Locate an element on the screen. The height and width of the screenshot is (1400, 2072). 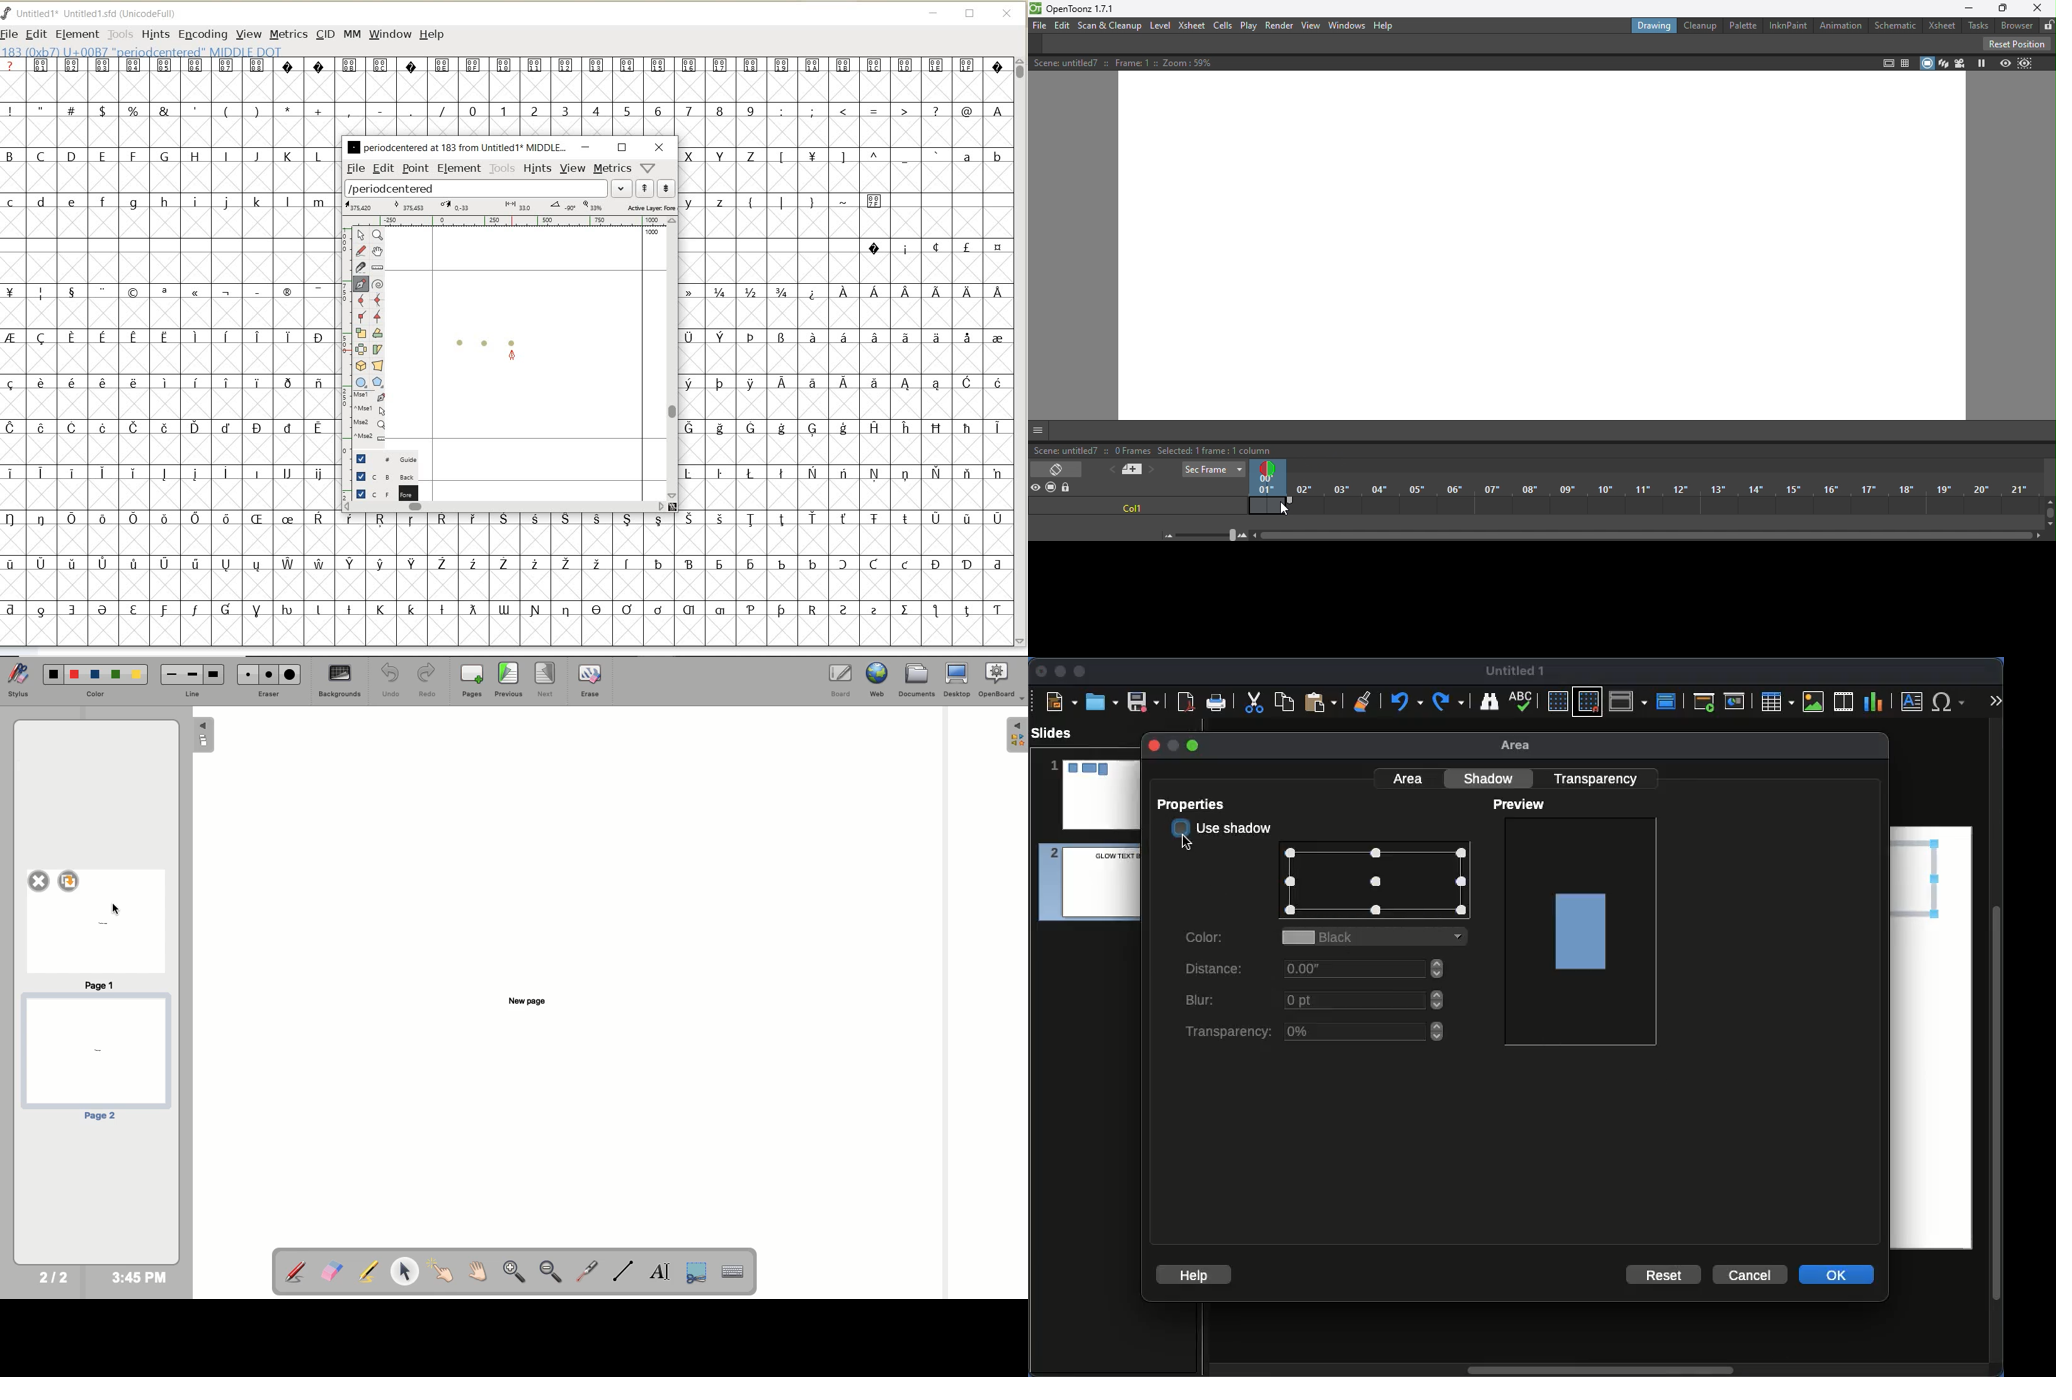
dot is located at coordinates (513, 341).